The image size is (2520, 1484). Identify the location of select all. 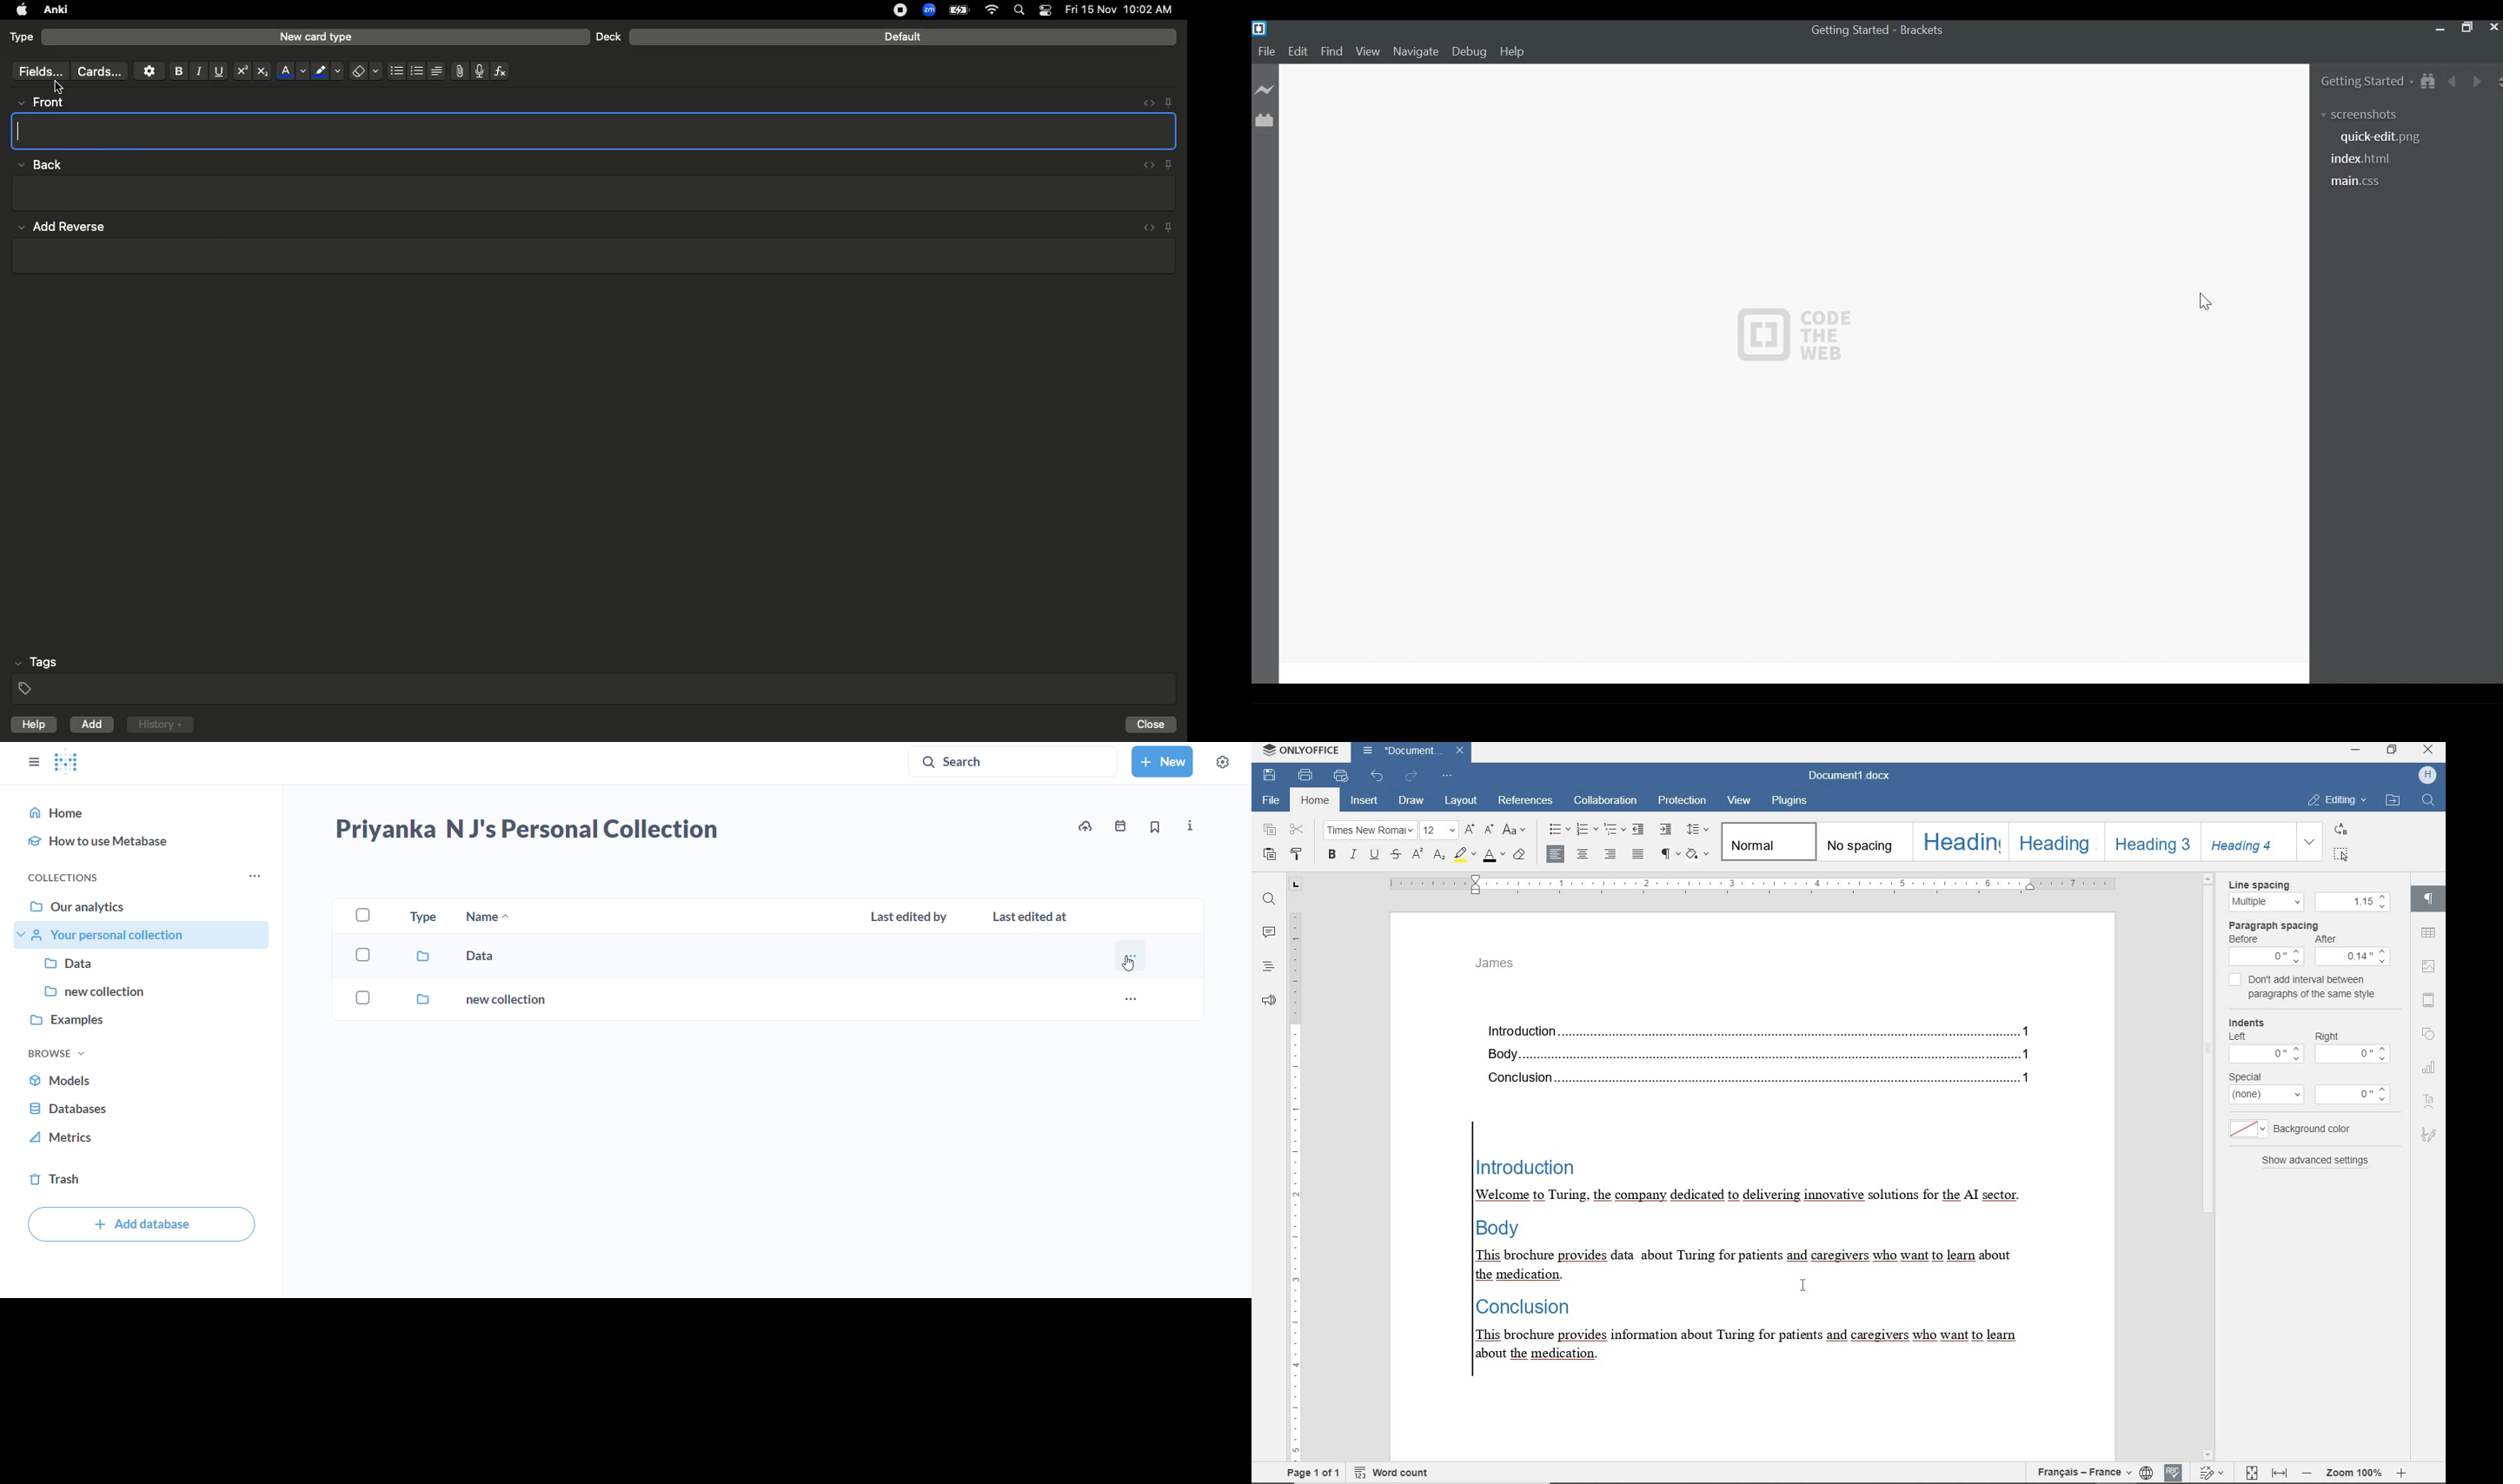
(2342, 856).